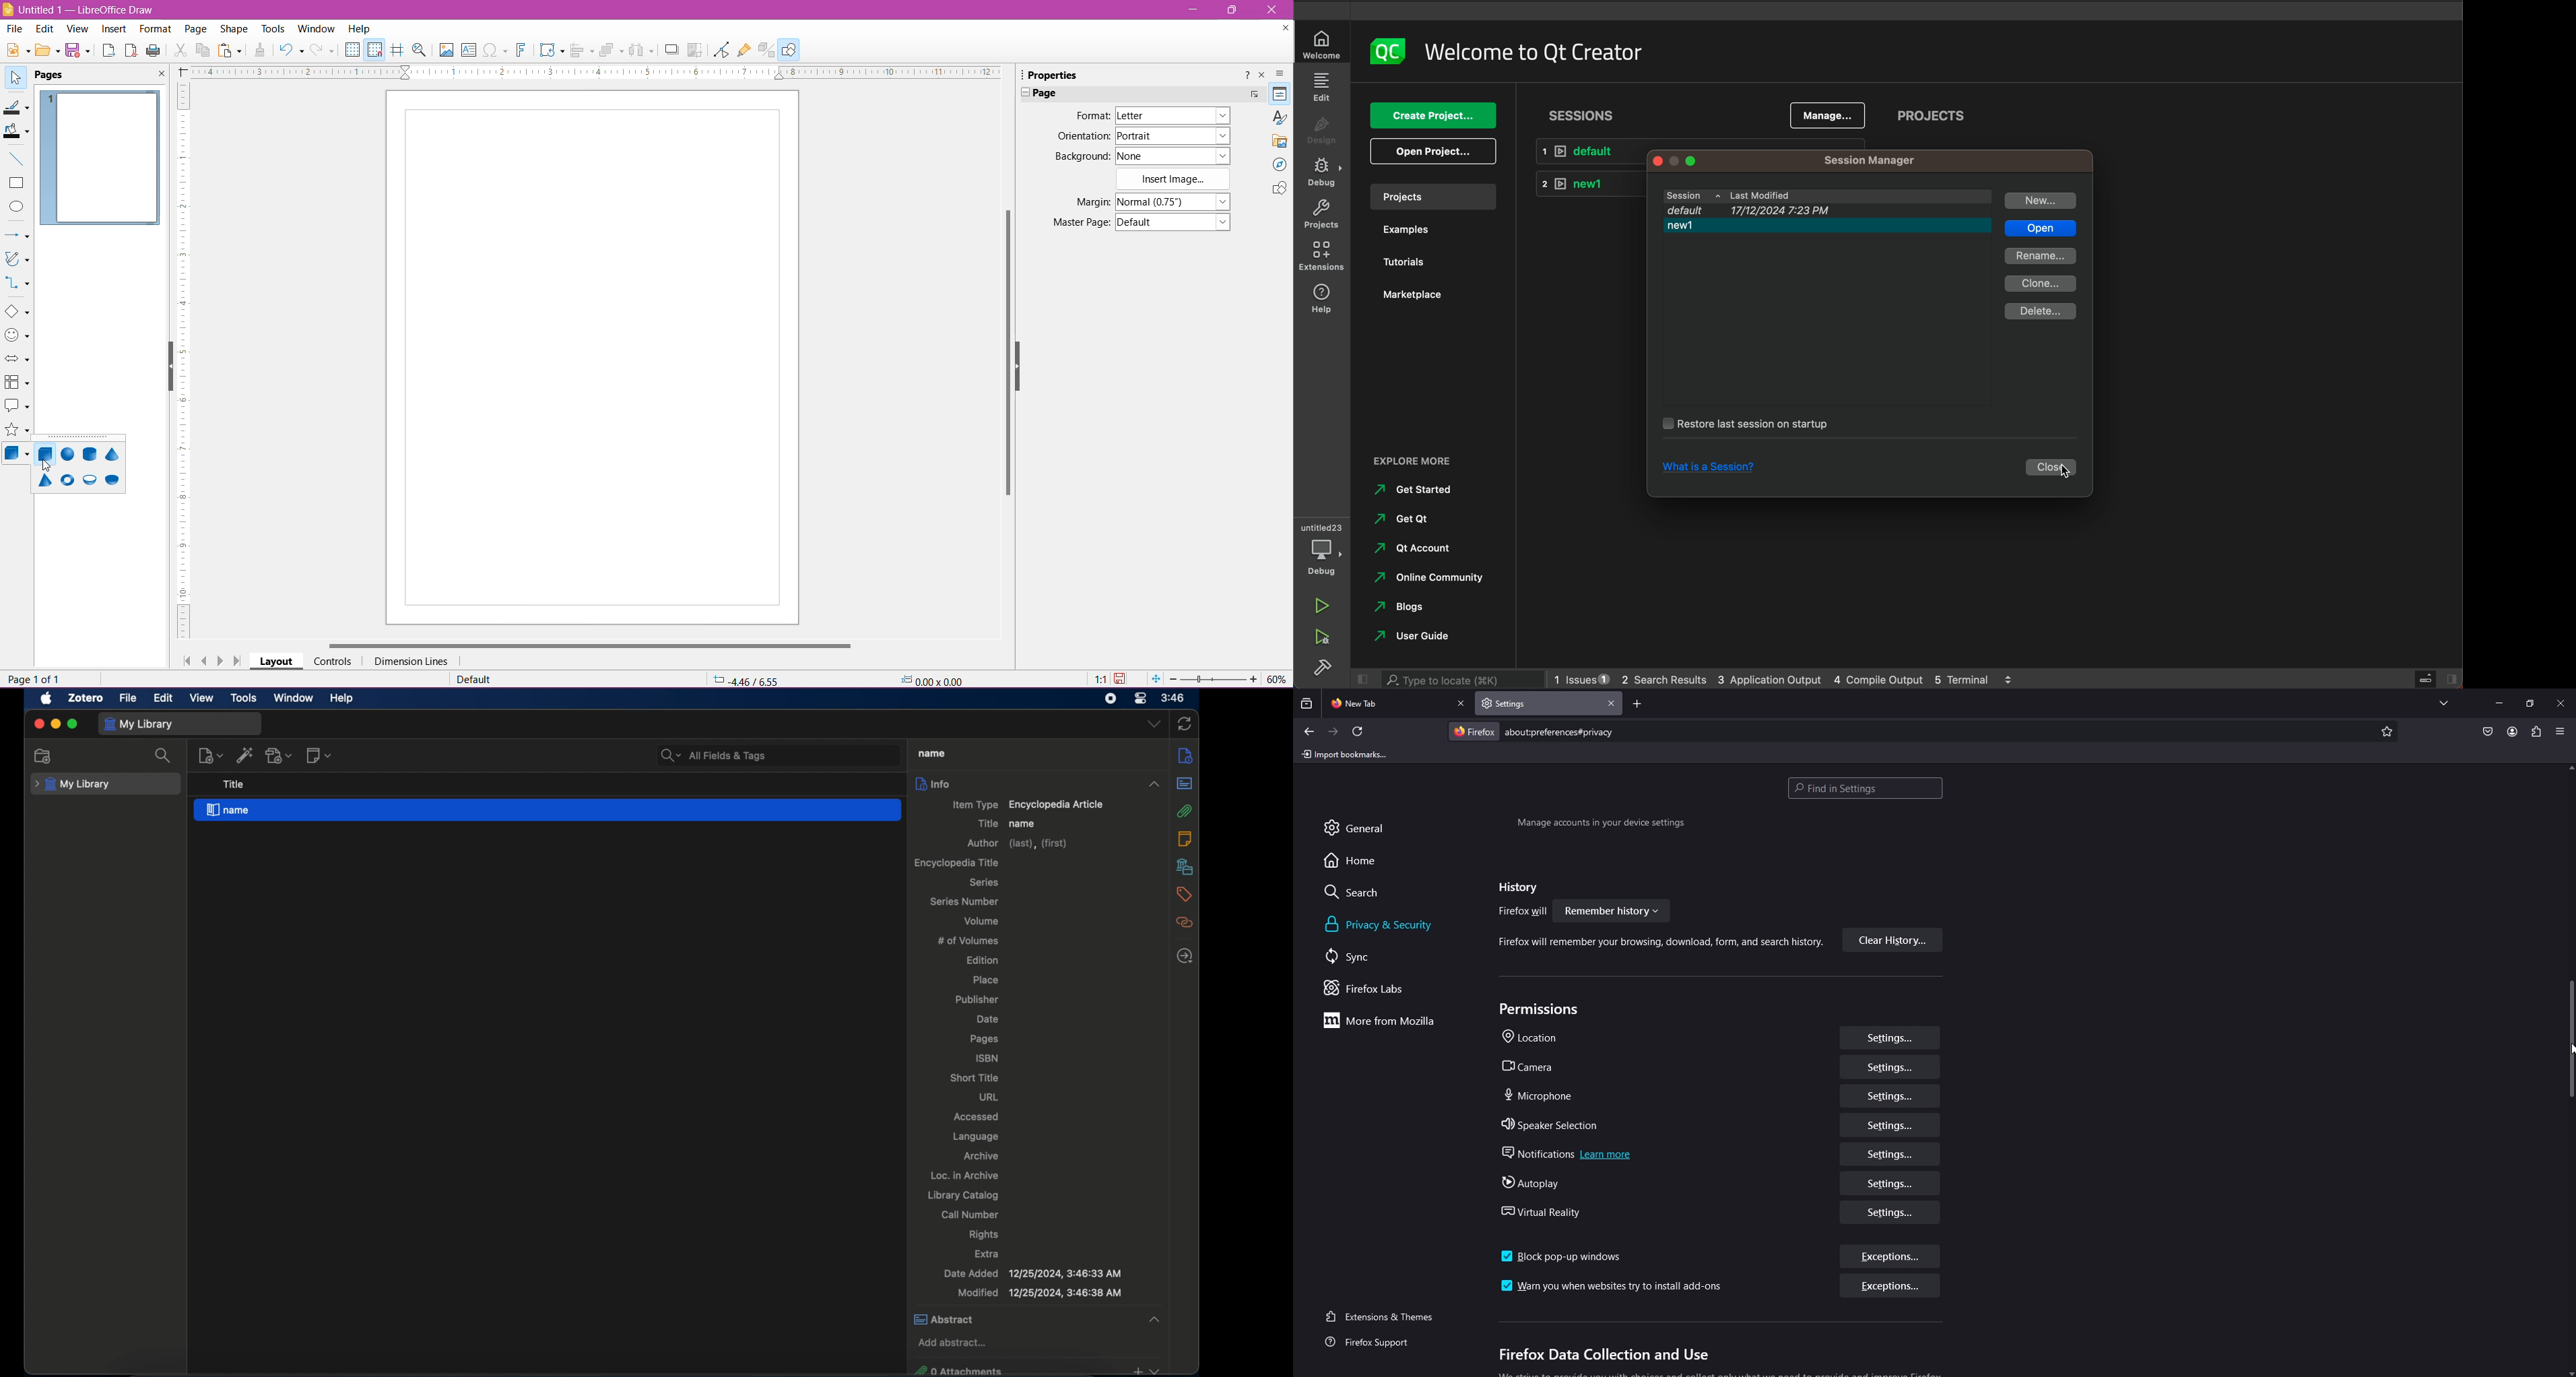 The height and width of the screenshot is (1400, 2576). I want to click on qt account, so click(1427, 549).